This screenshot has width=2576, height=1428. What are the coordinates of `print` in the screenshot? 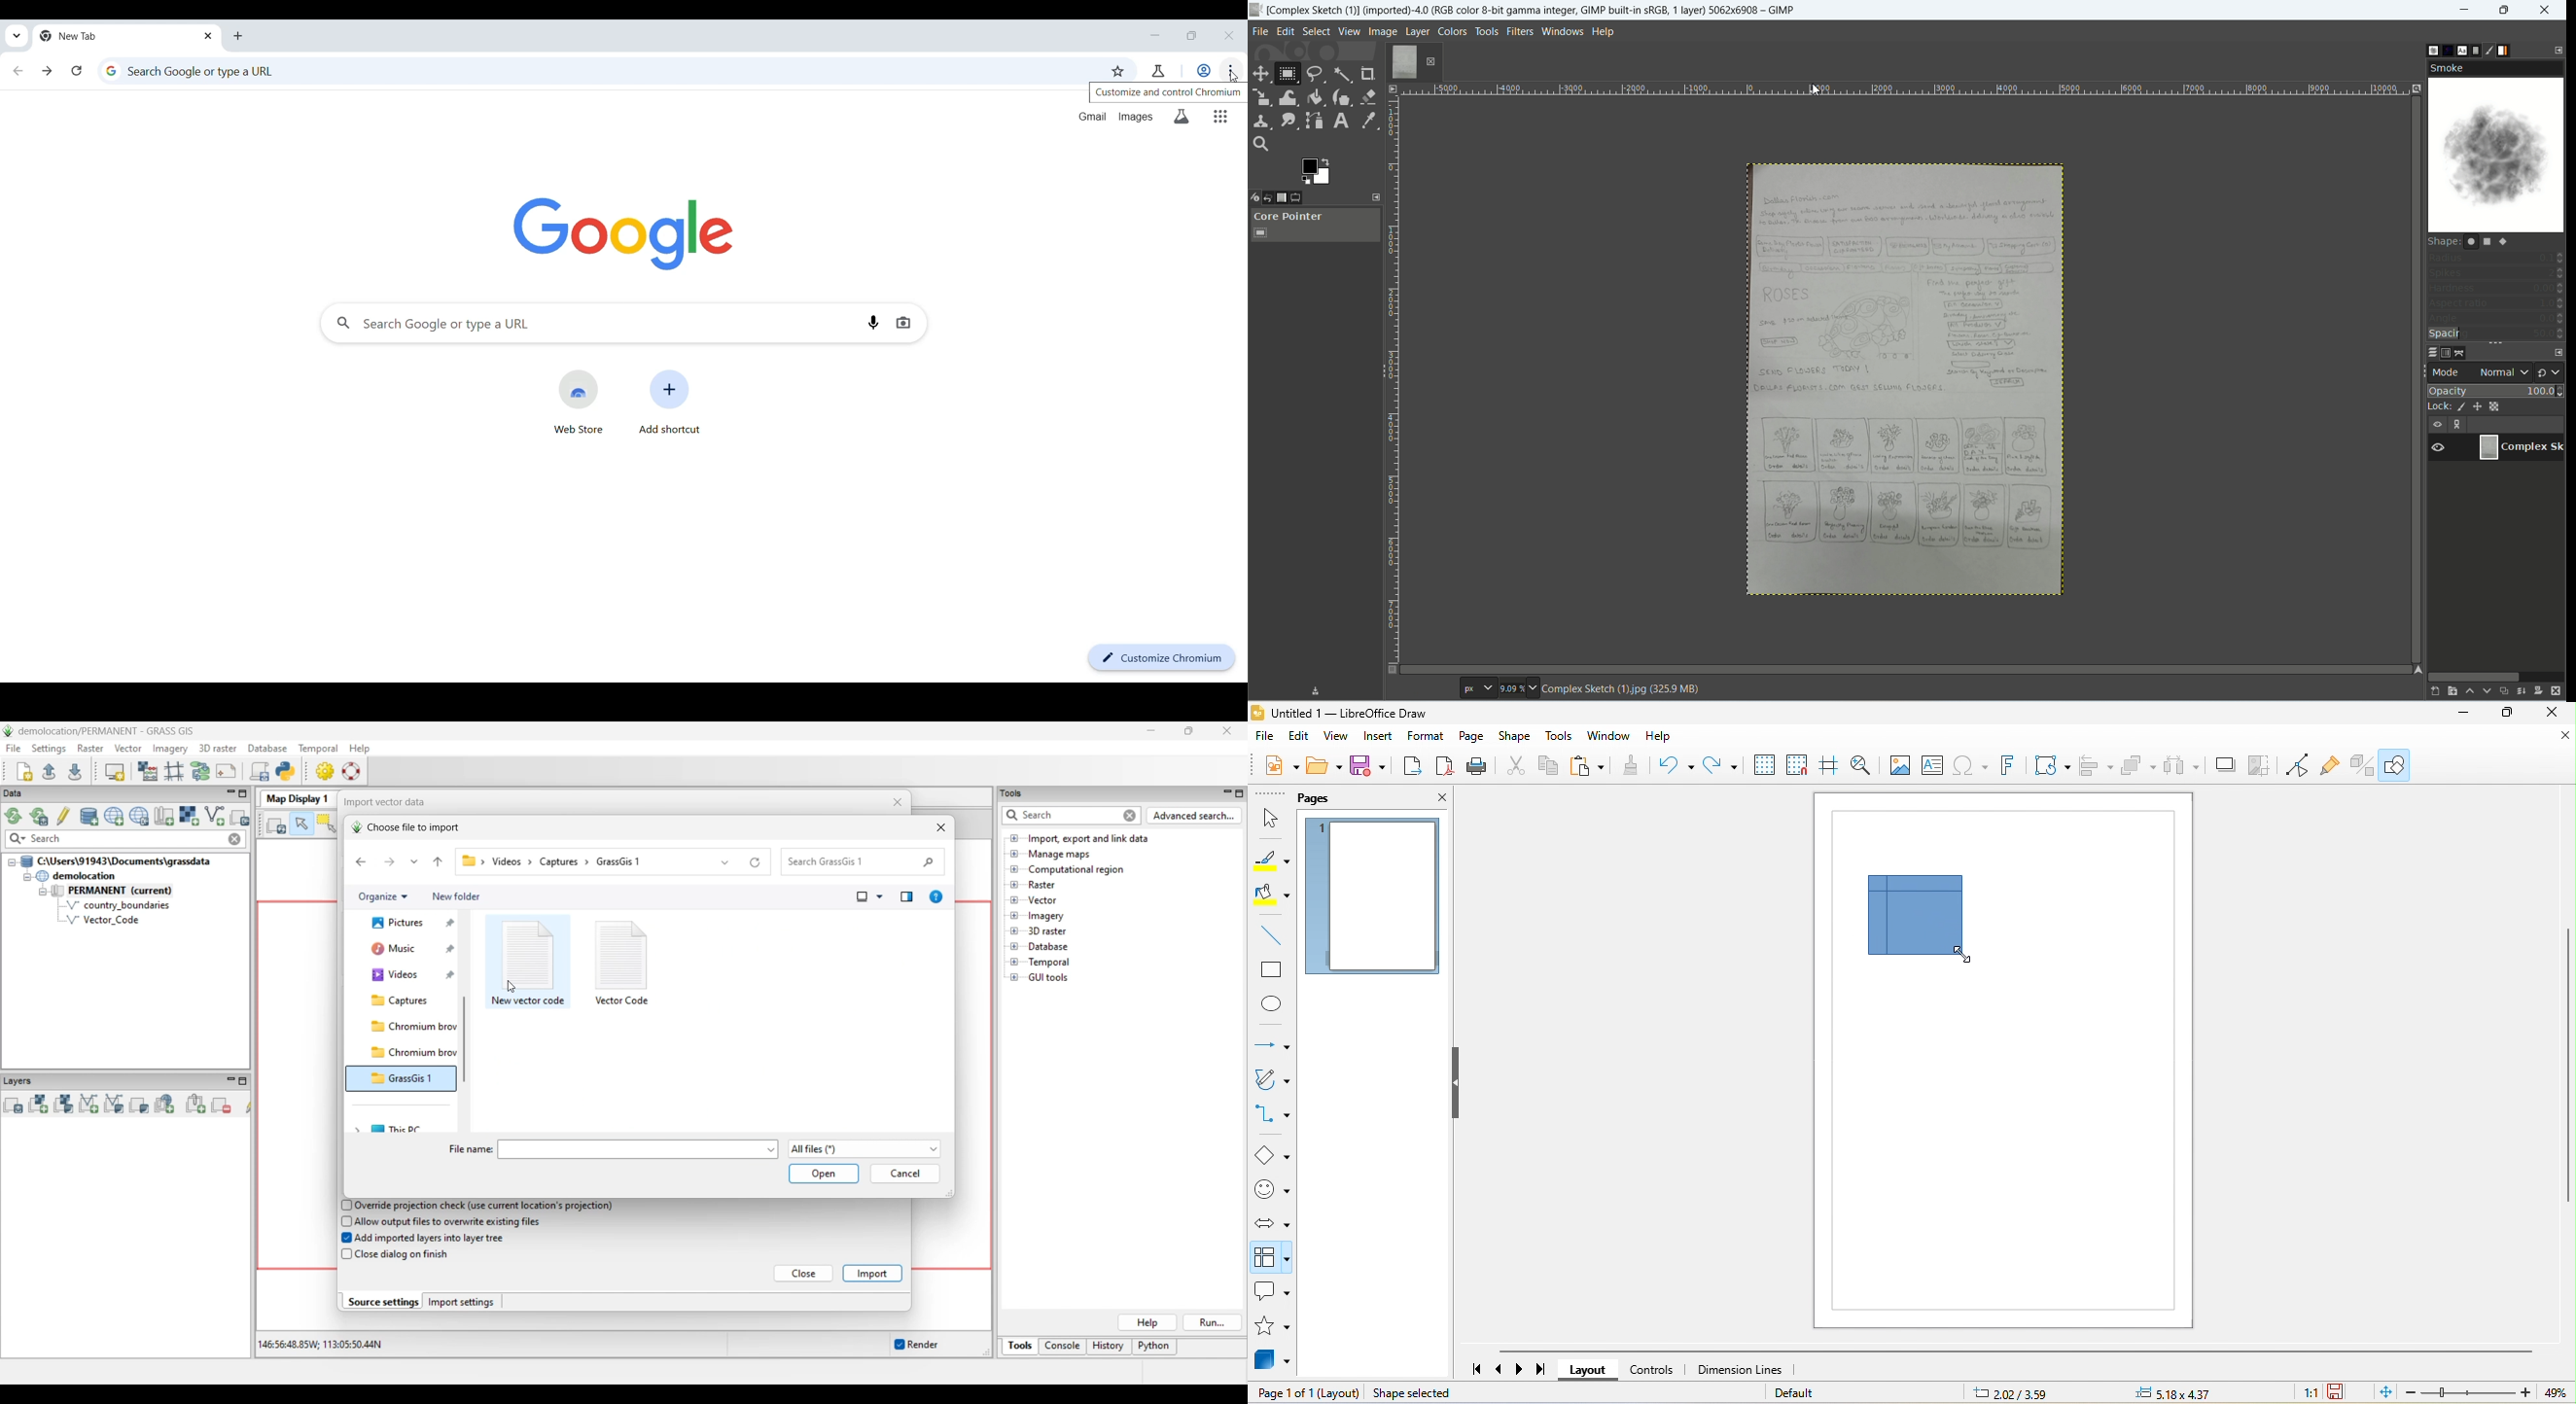 It's located at (1481, 768).